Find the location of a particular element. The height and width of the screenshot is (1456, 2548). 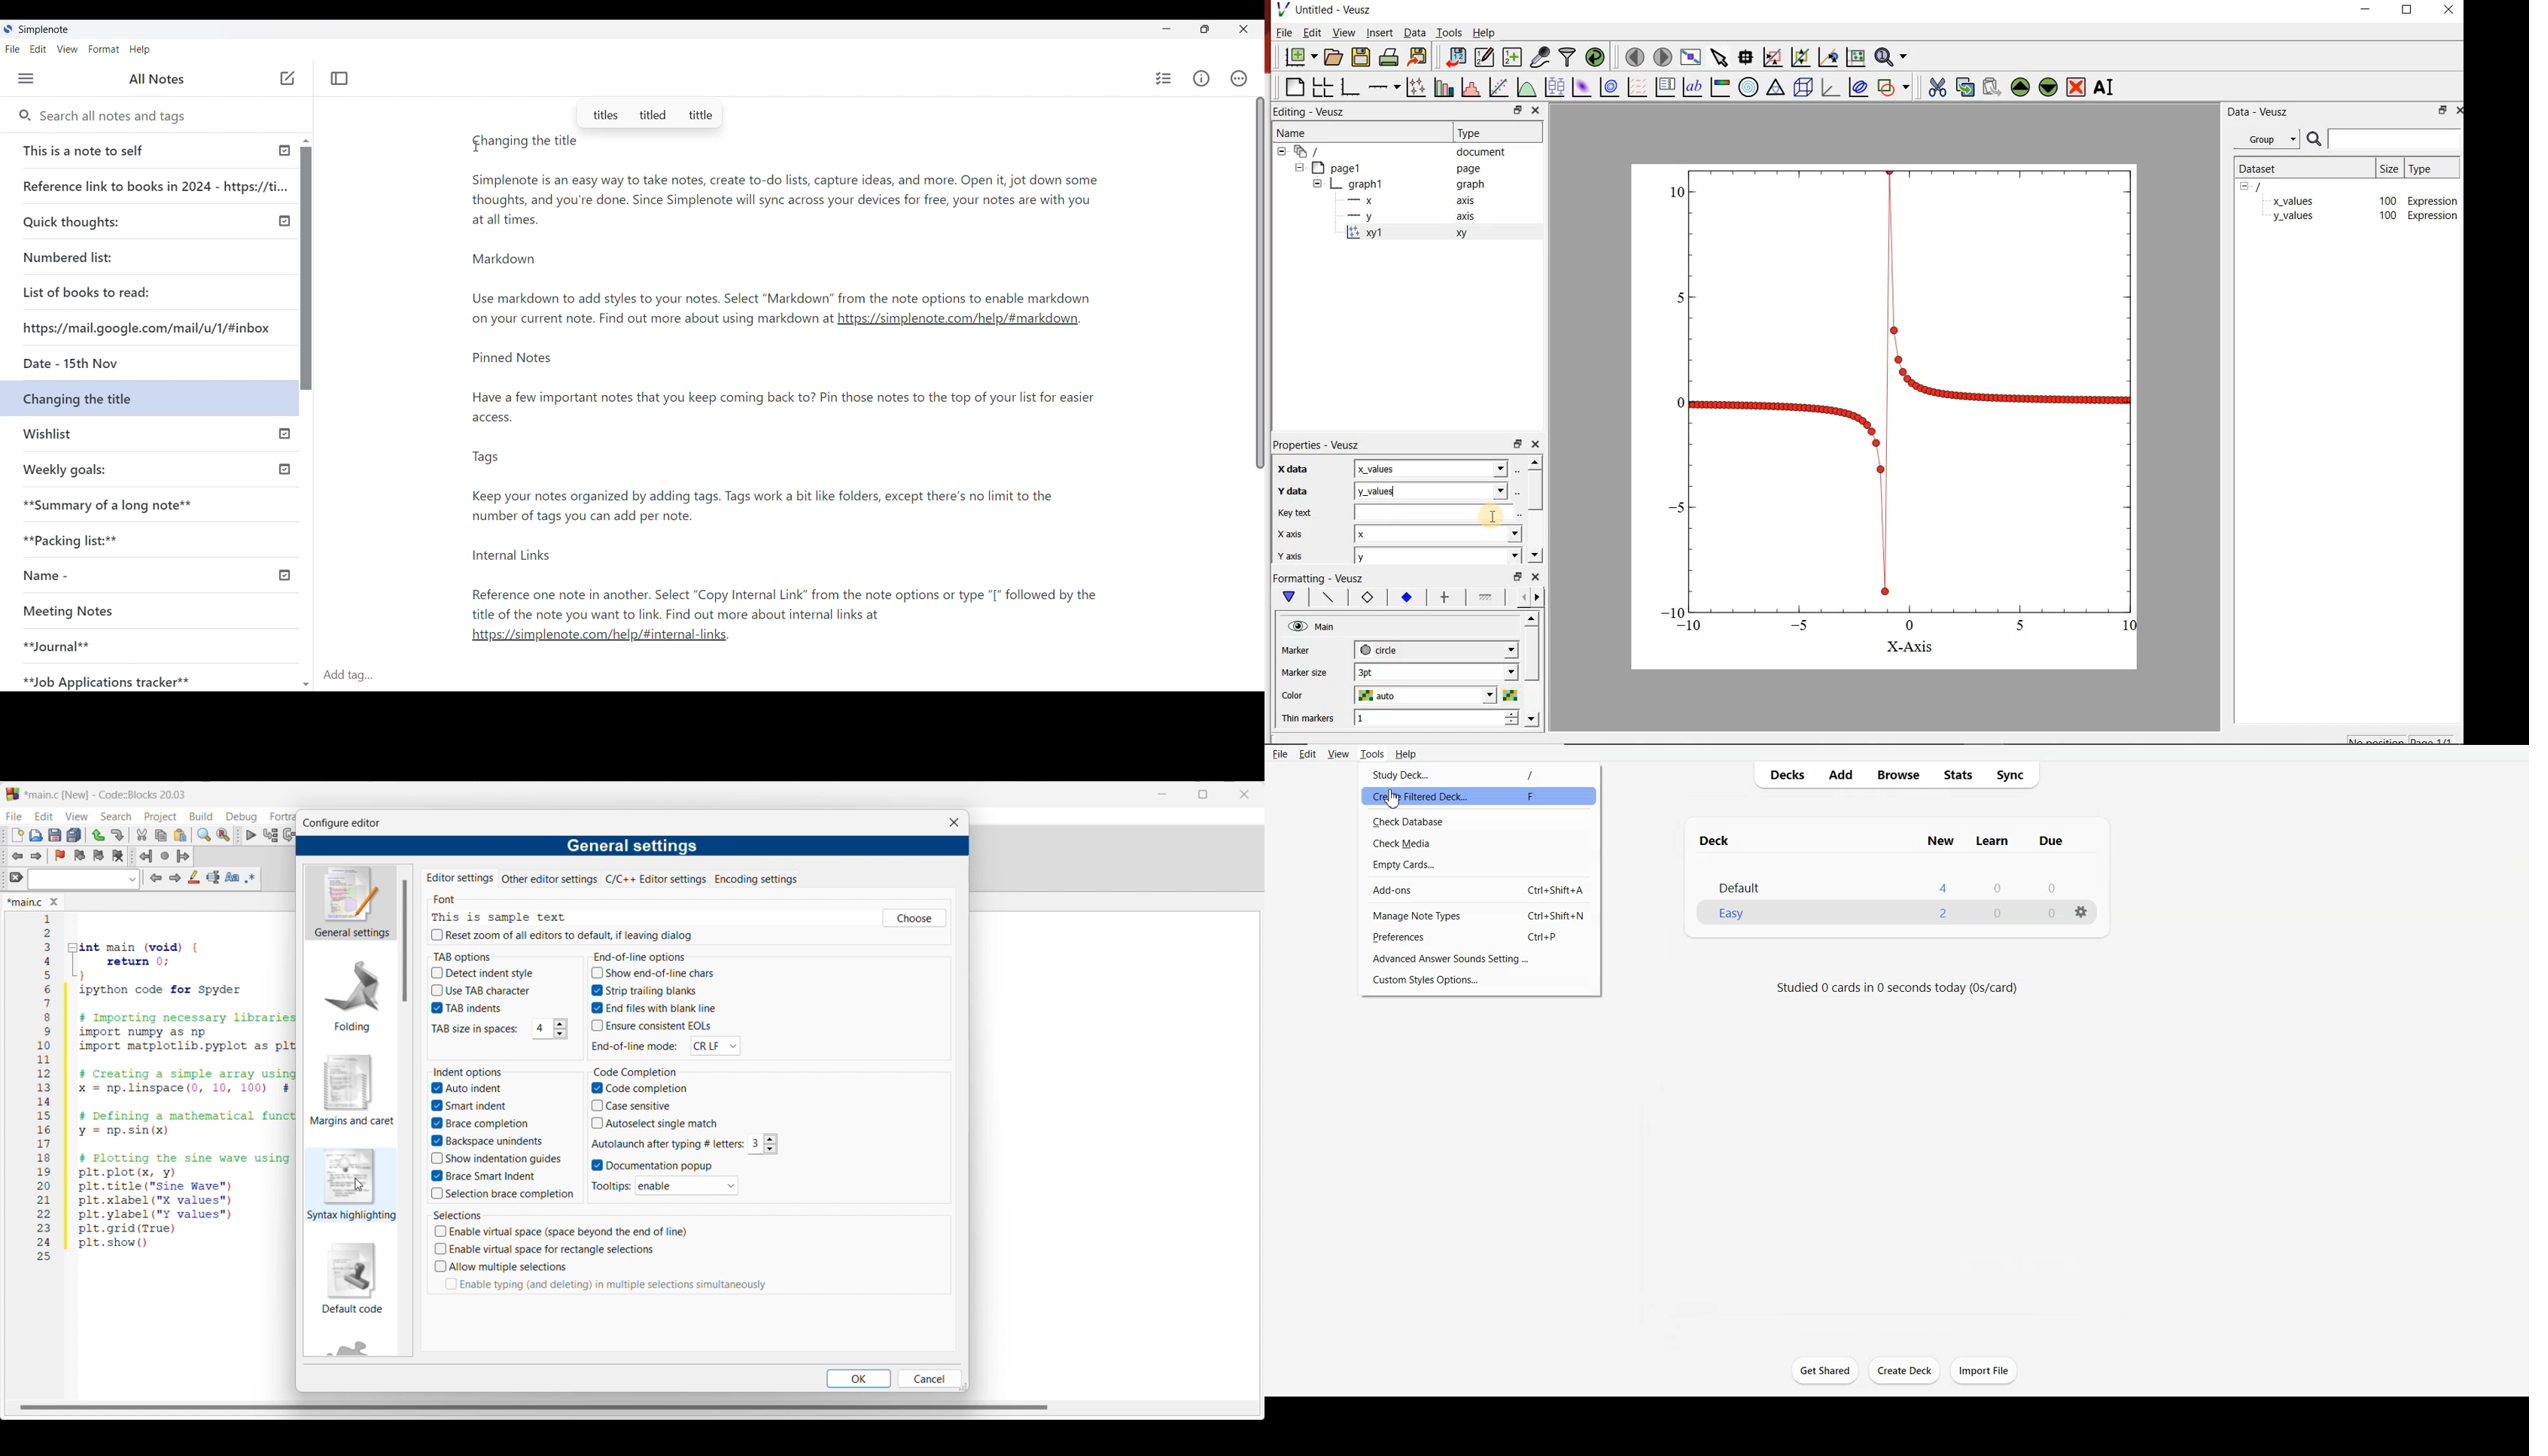

Note title changed is located at coordinates (525, 141).